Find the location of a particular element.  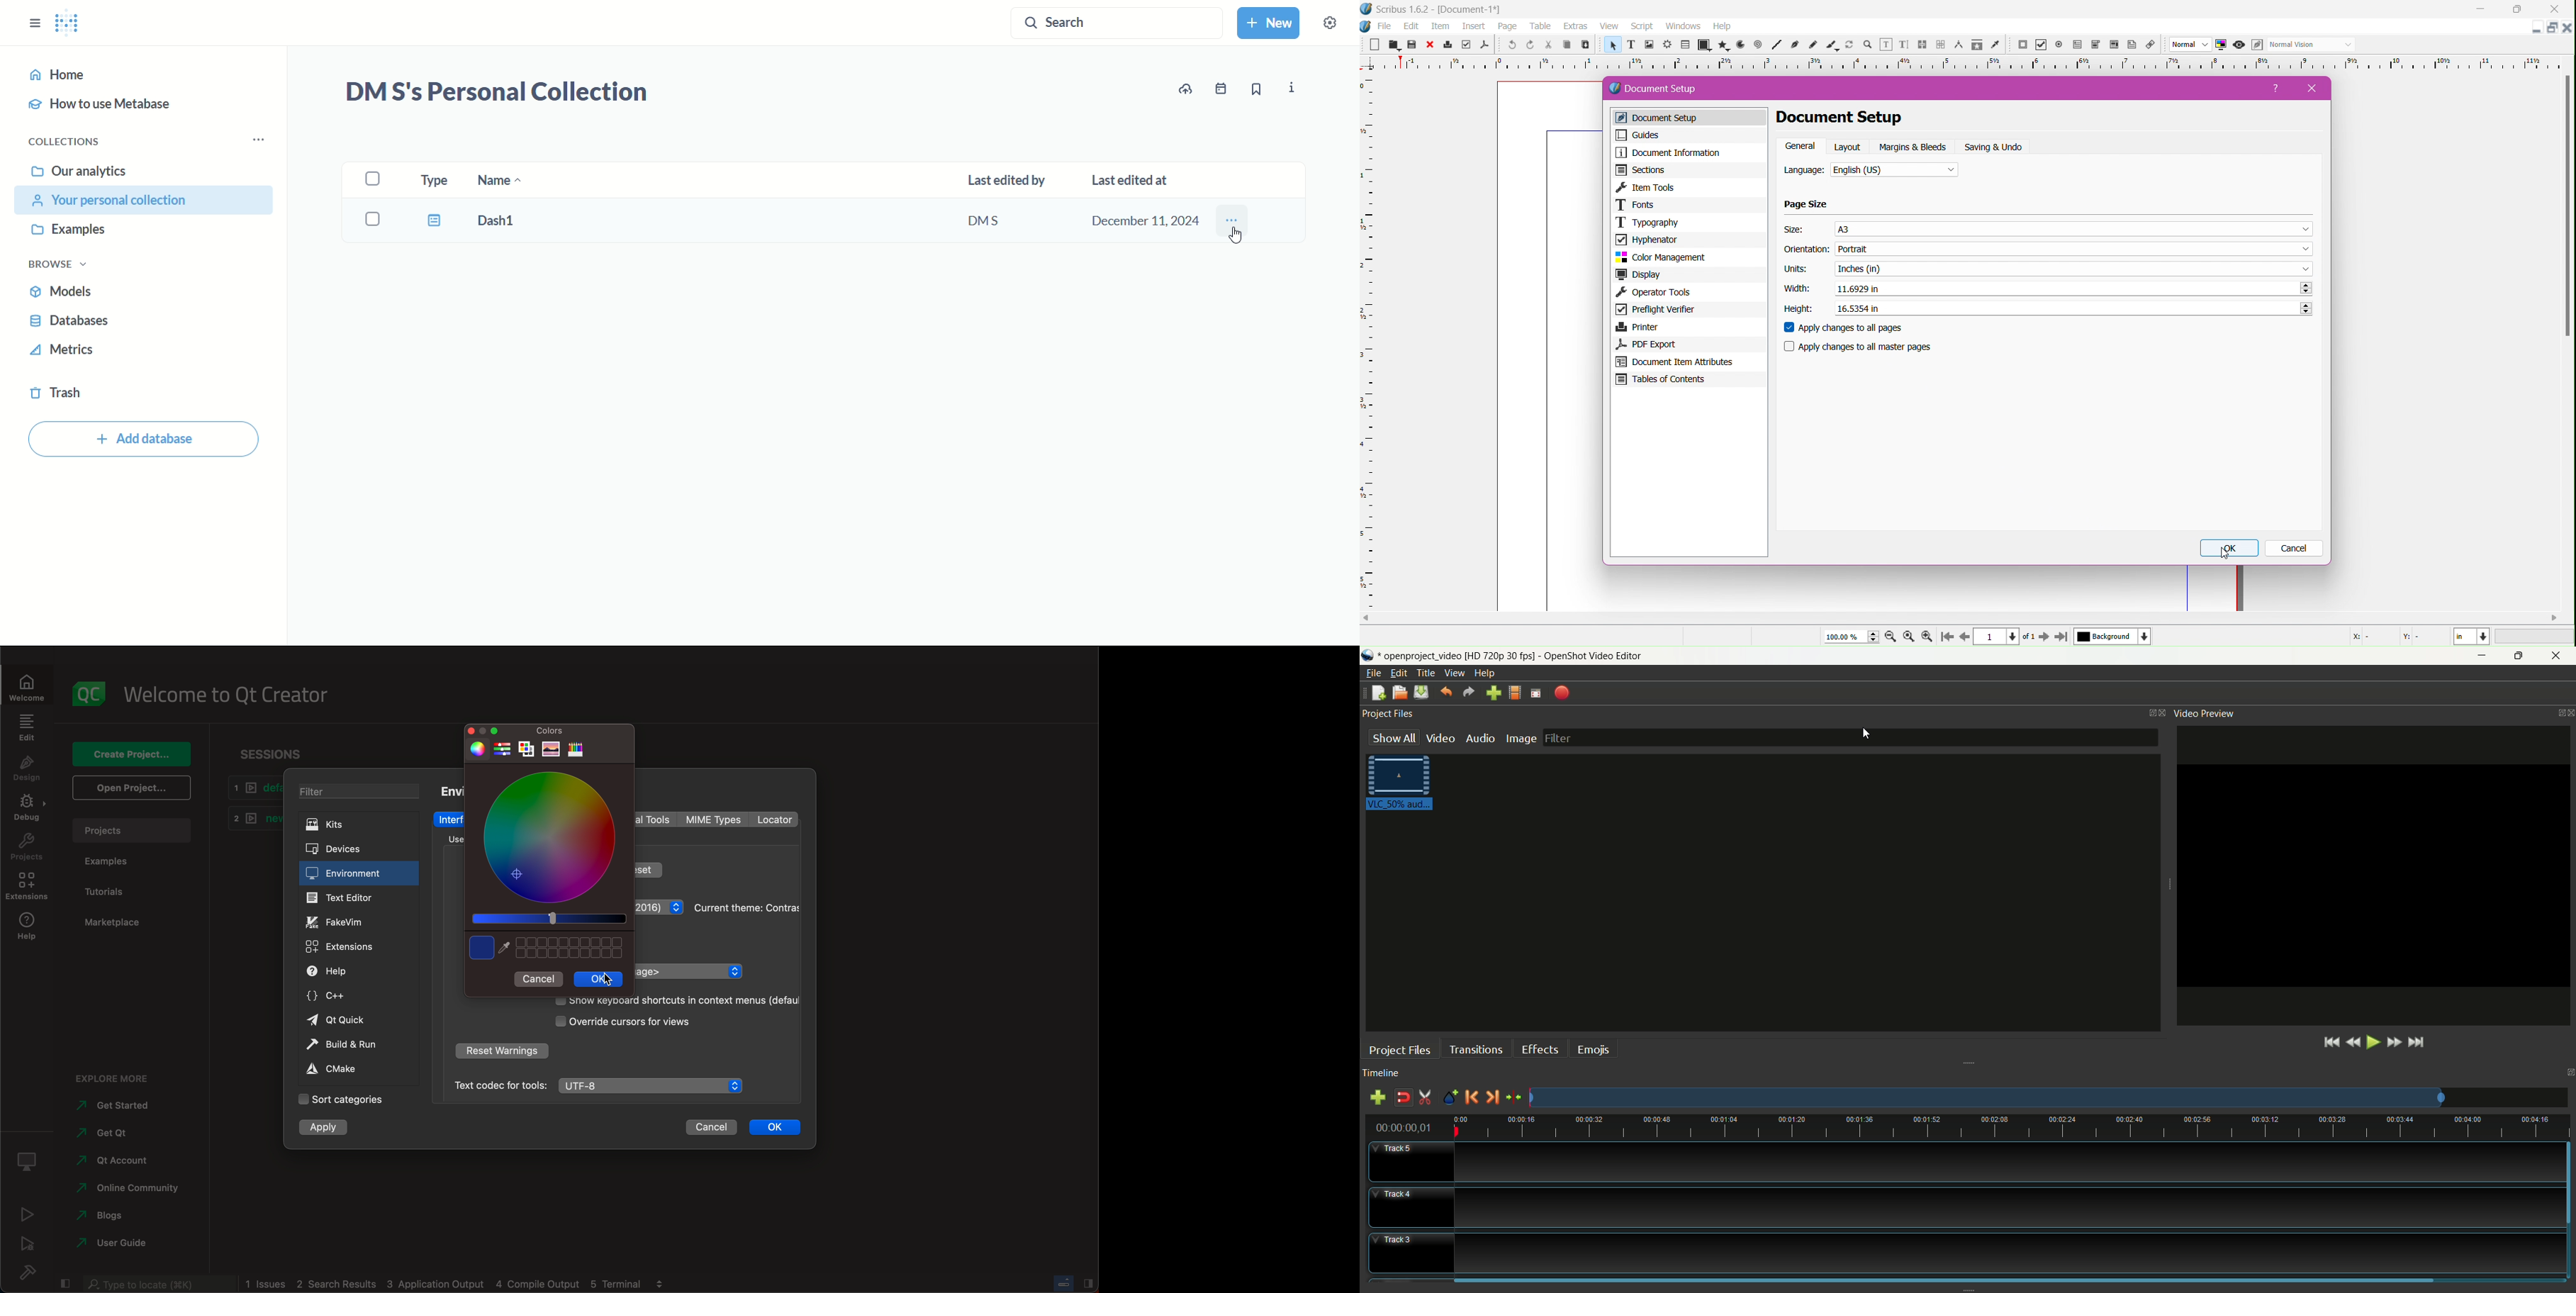

databases is located at coordinates (71, 323).